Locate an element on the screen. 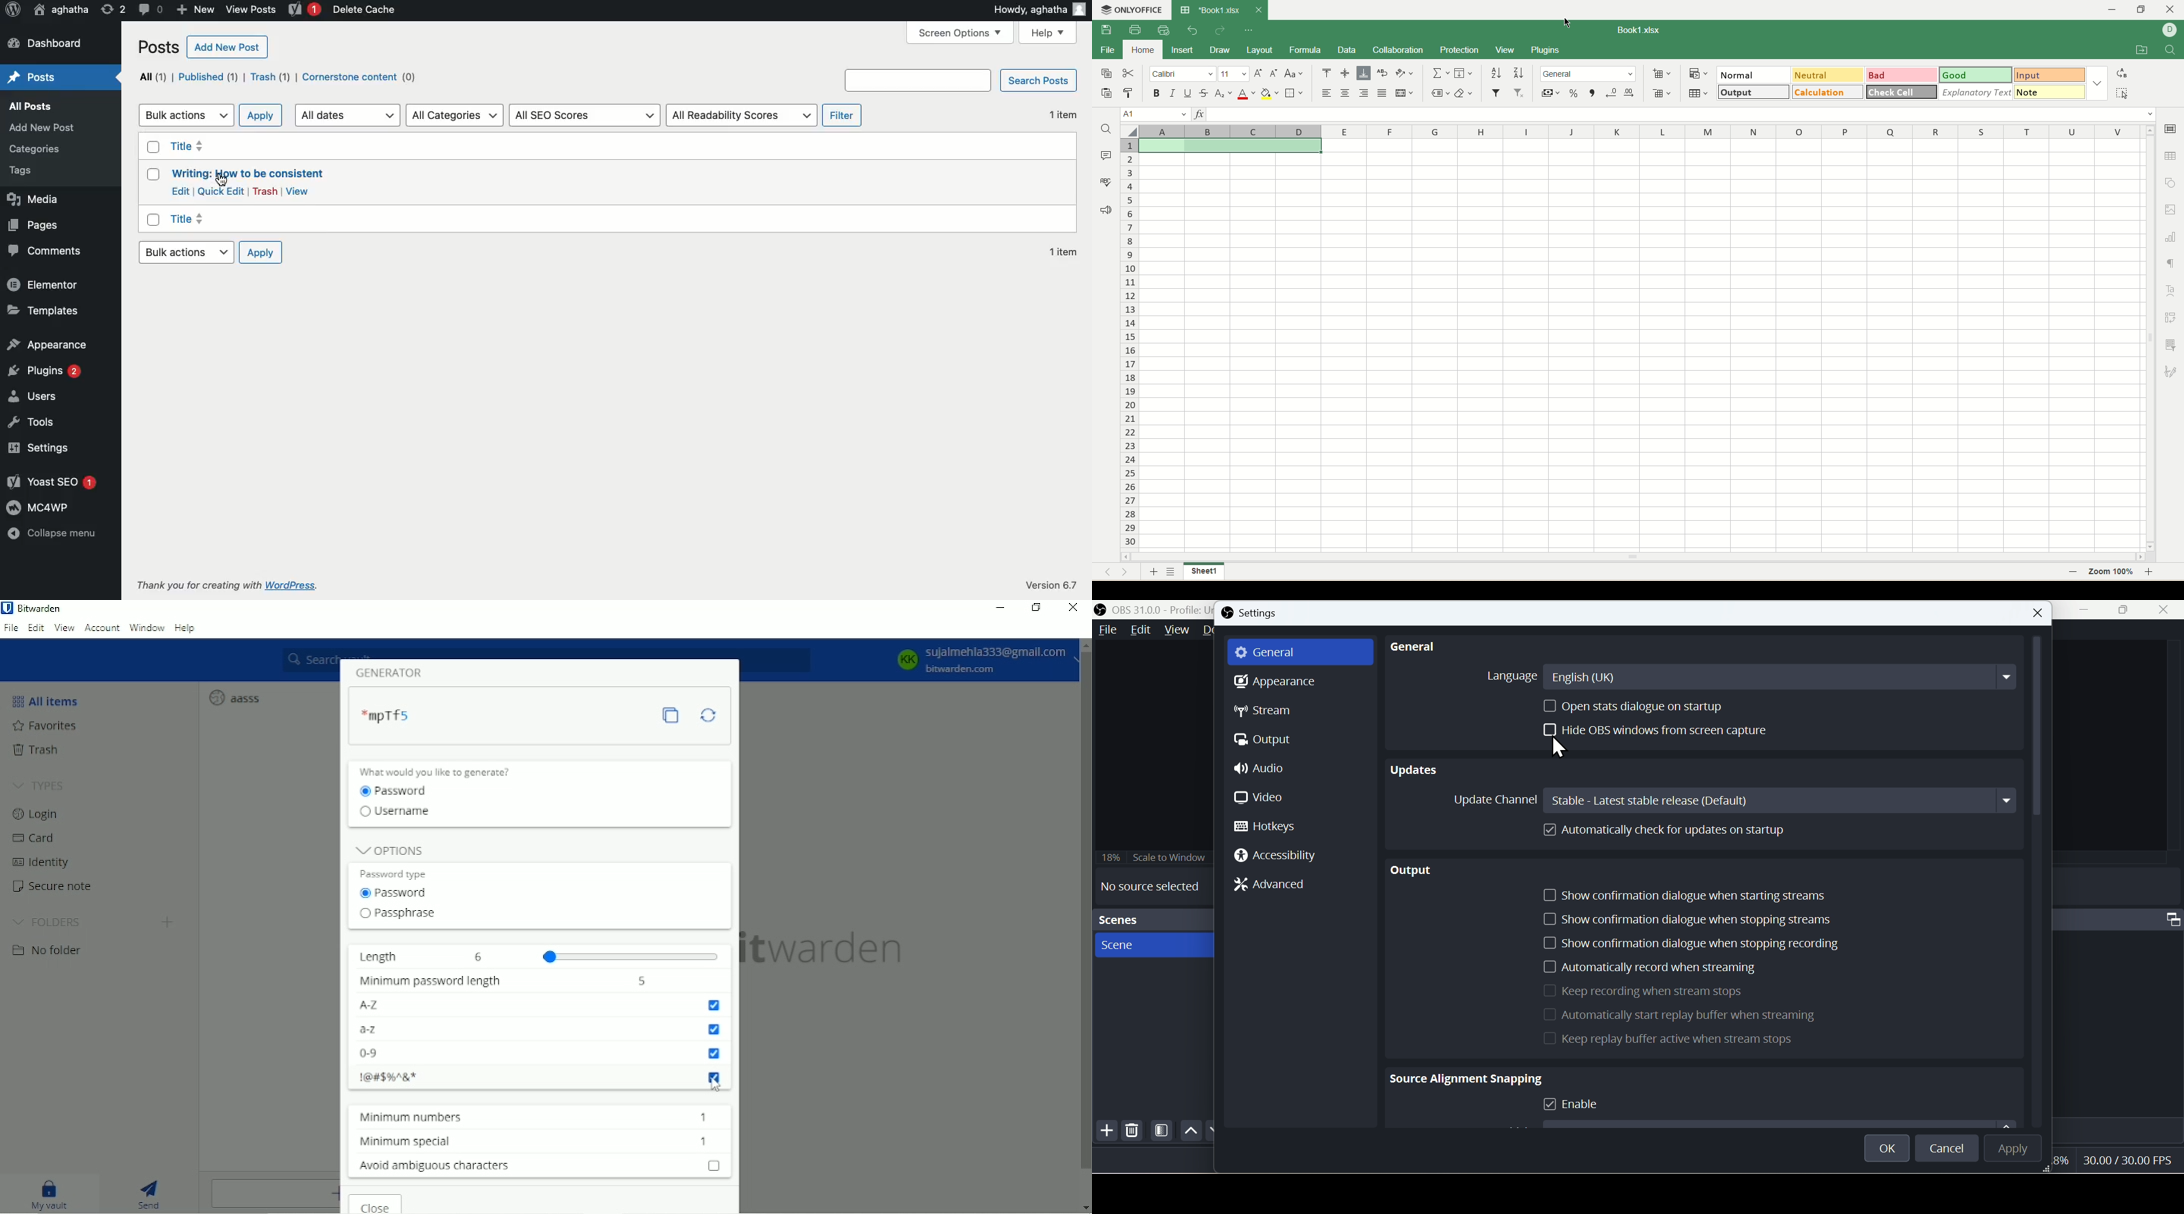 The height and width of the screenshot is (1232, 2184). Screen options is located at coordinates (961, 33).